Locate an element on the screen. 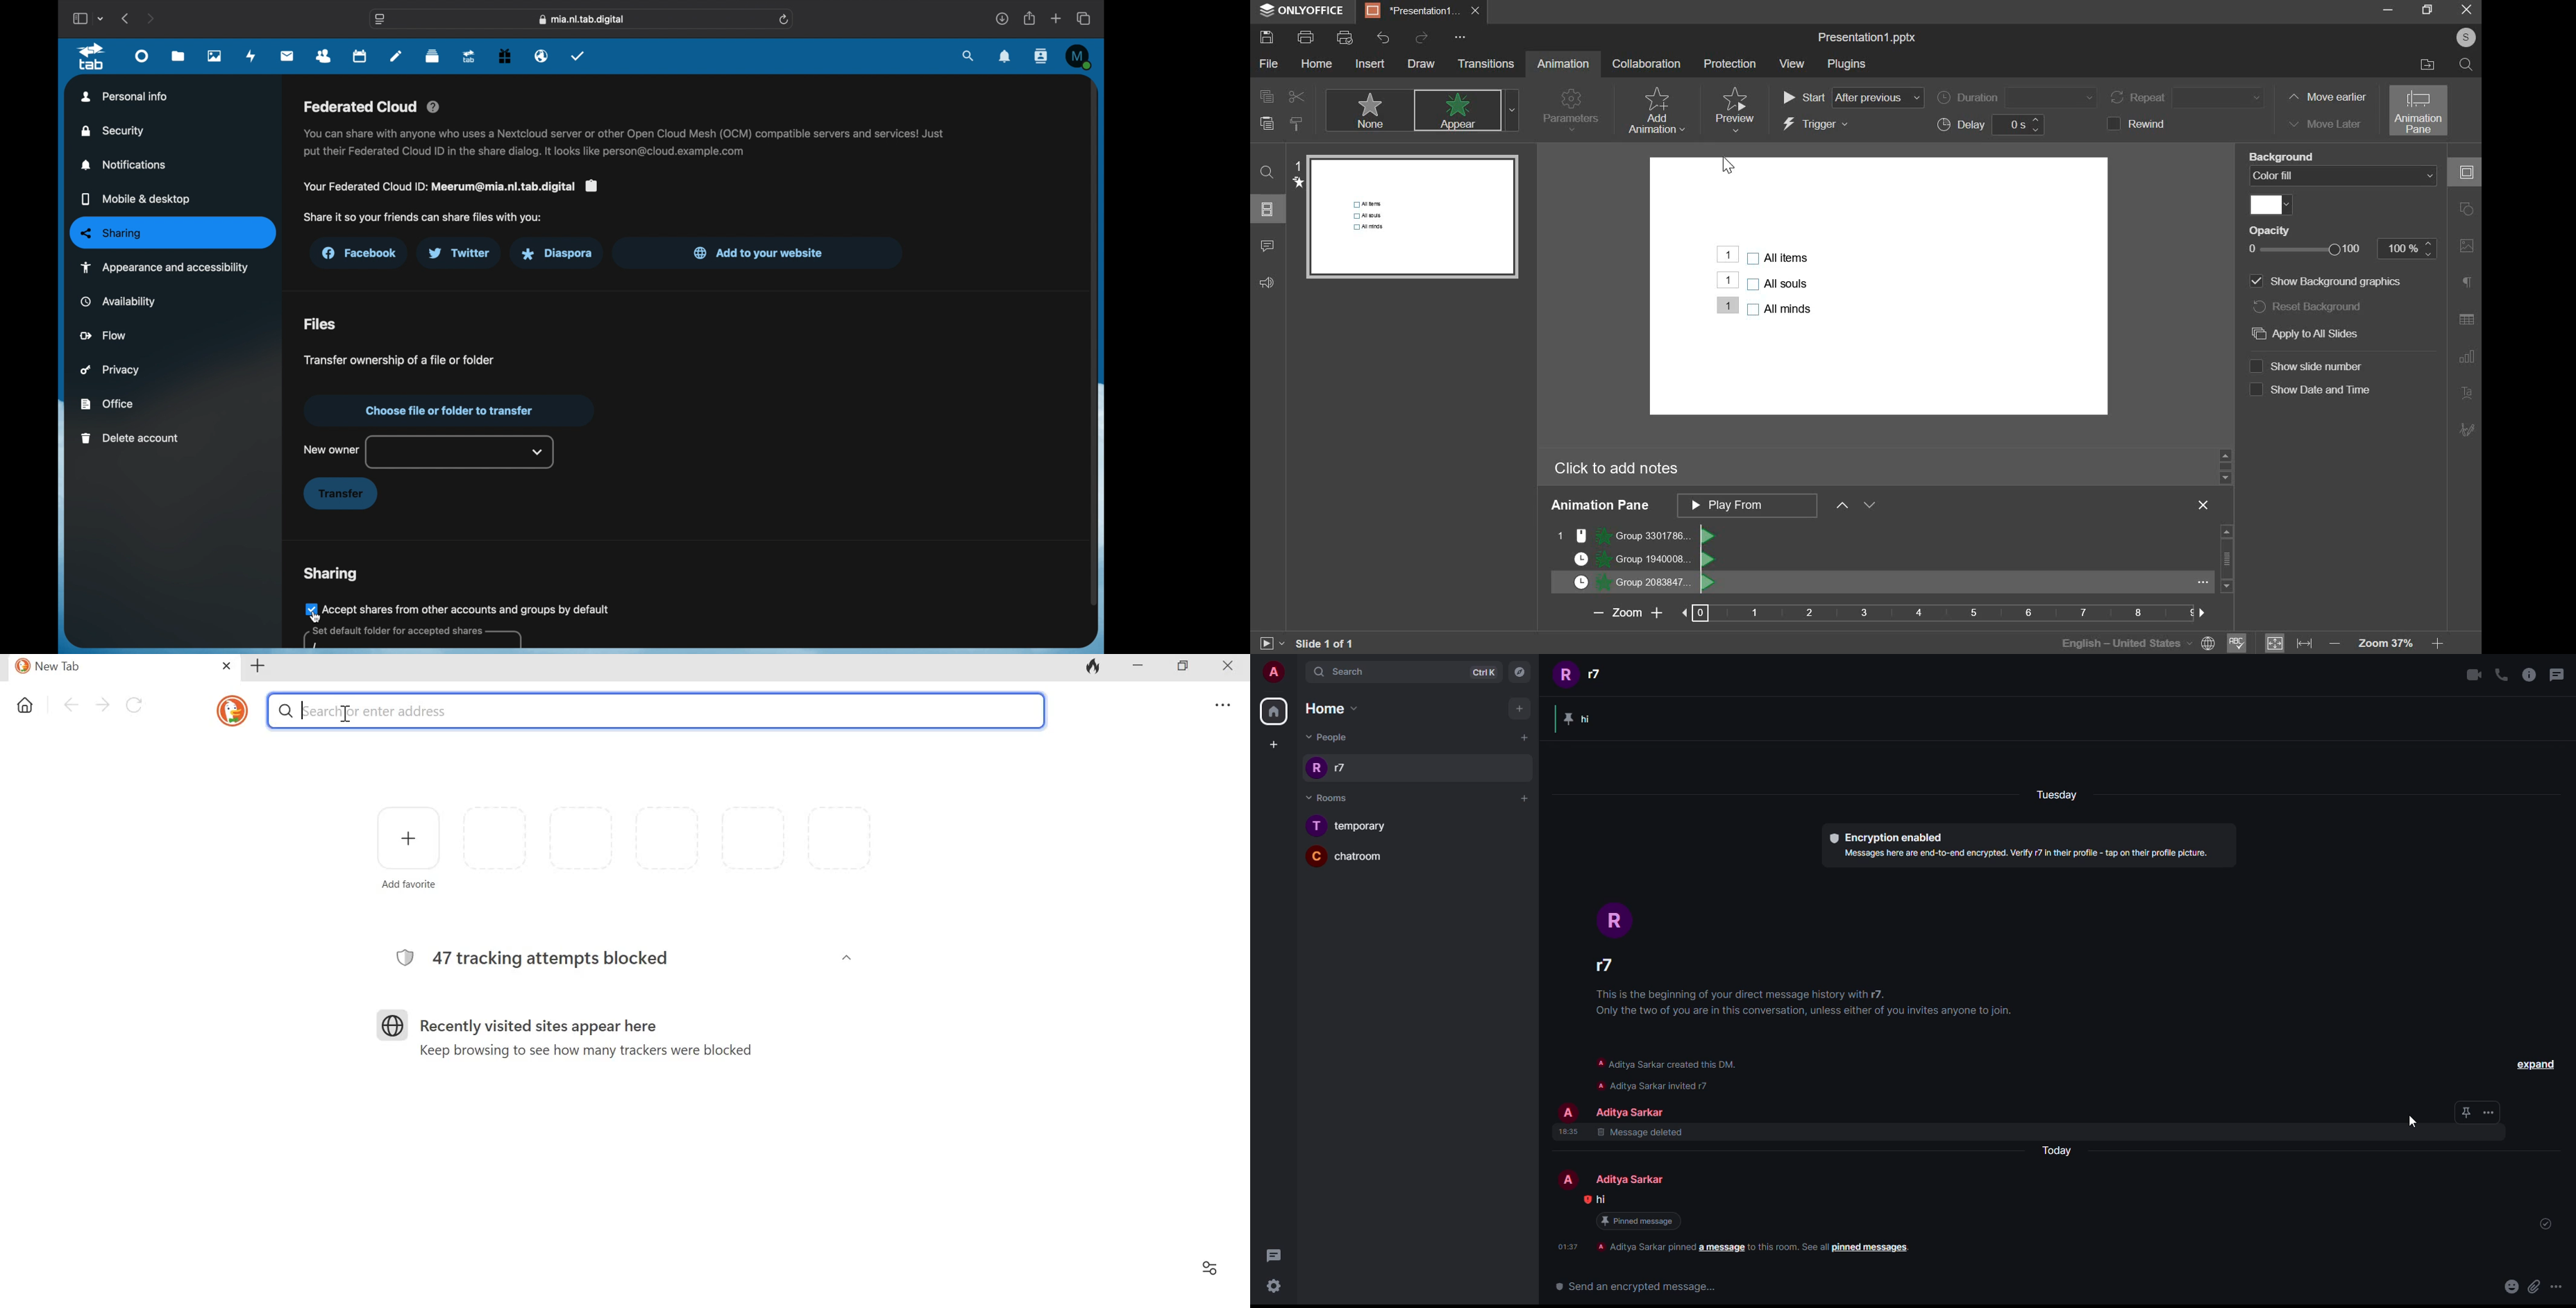  home is located at coordinates (1317, 64).